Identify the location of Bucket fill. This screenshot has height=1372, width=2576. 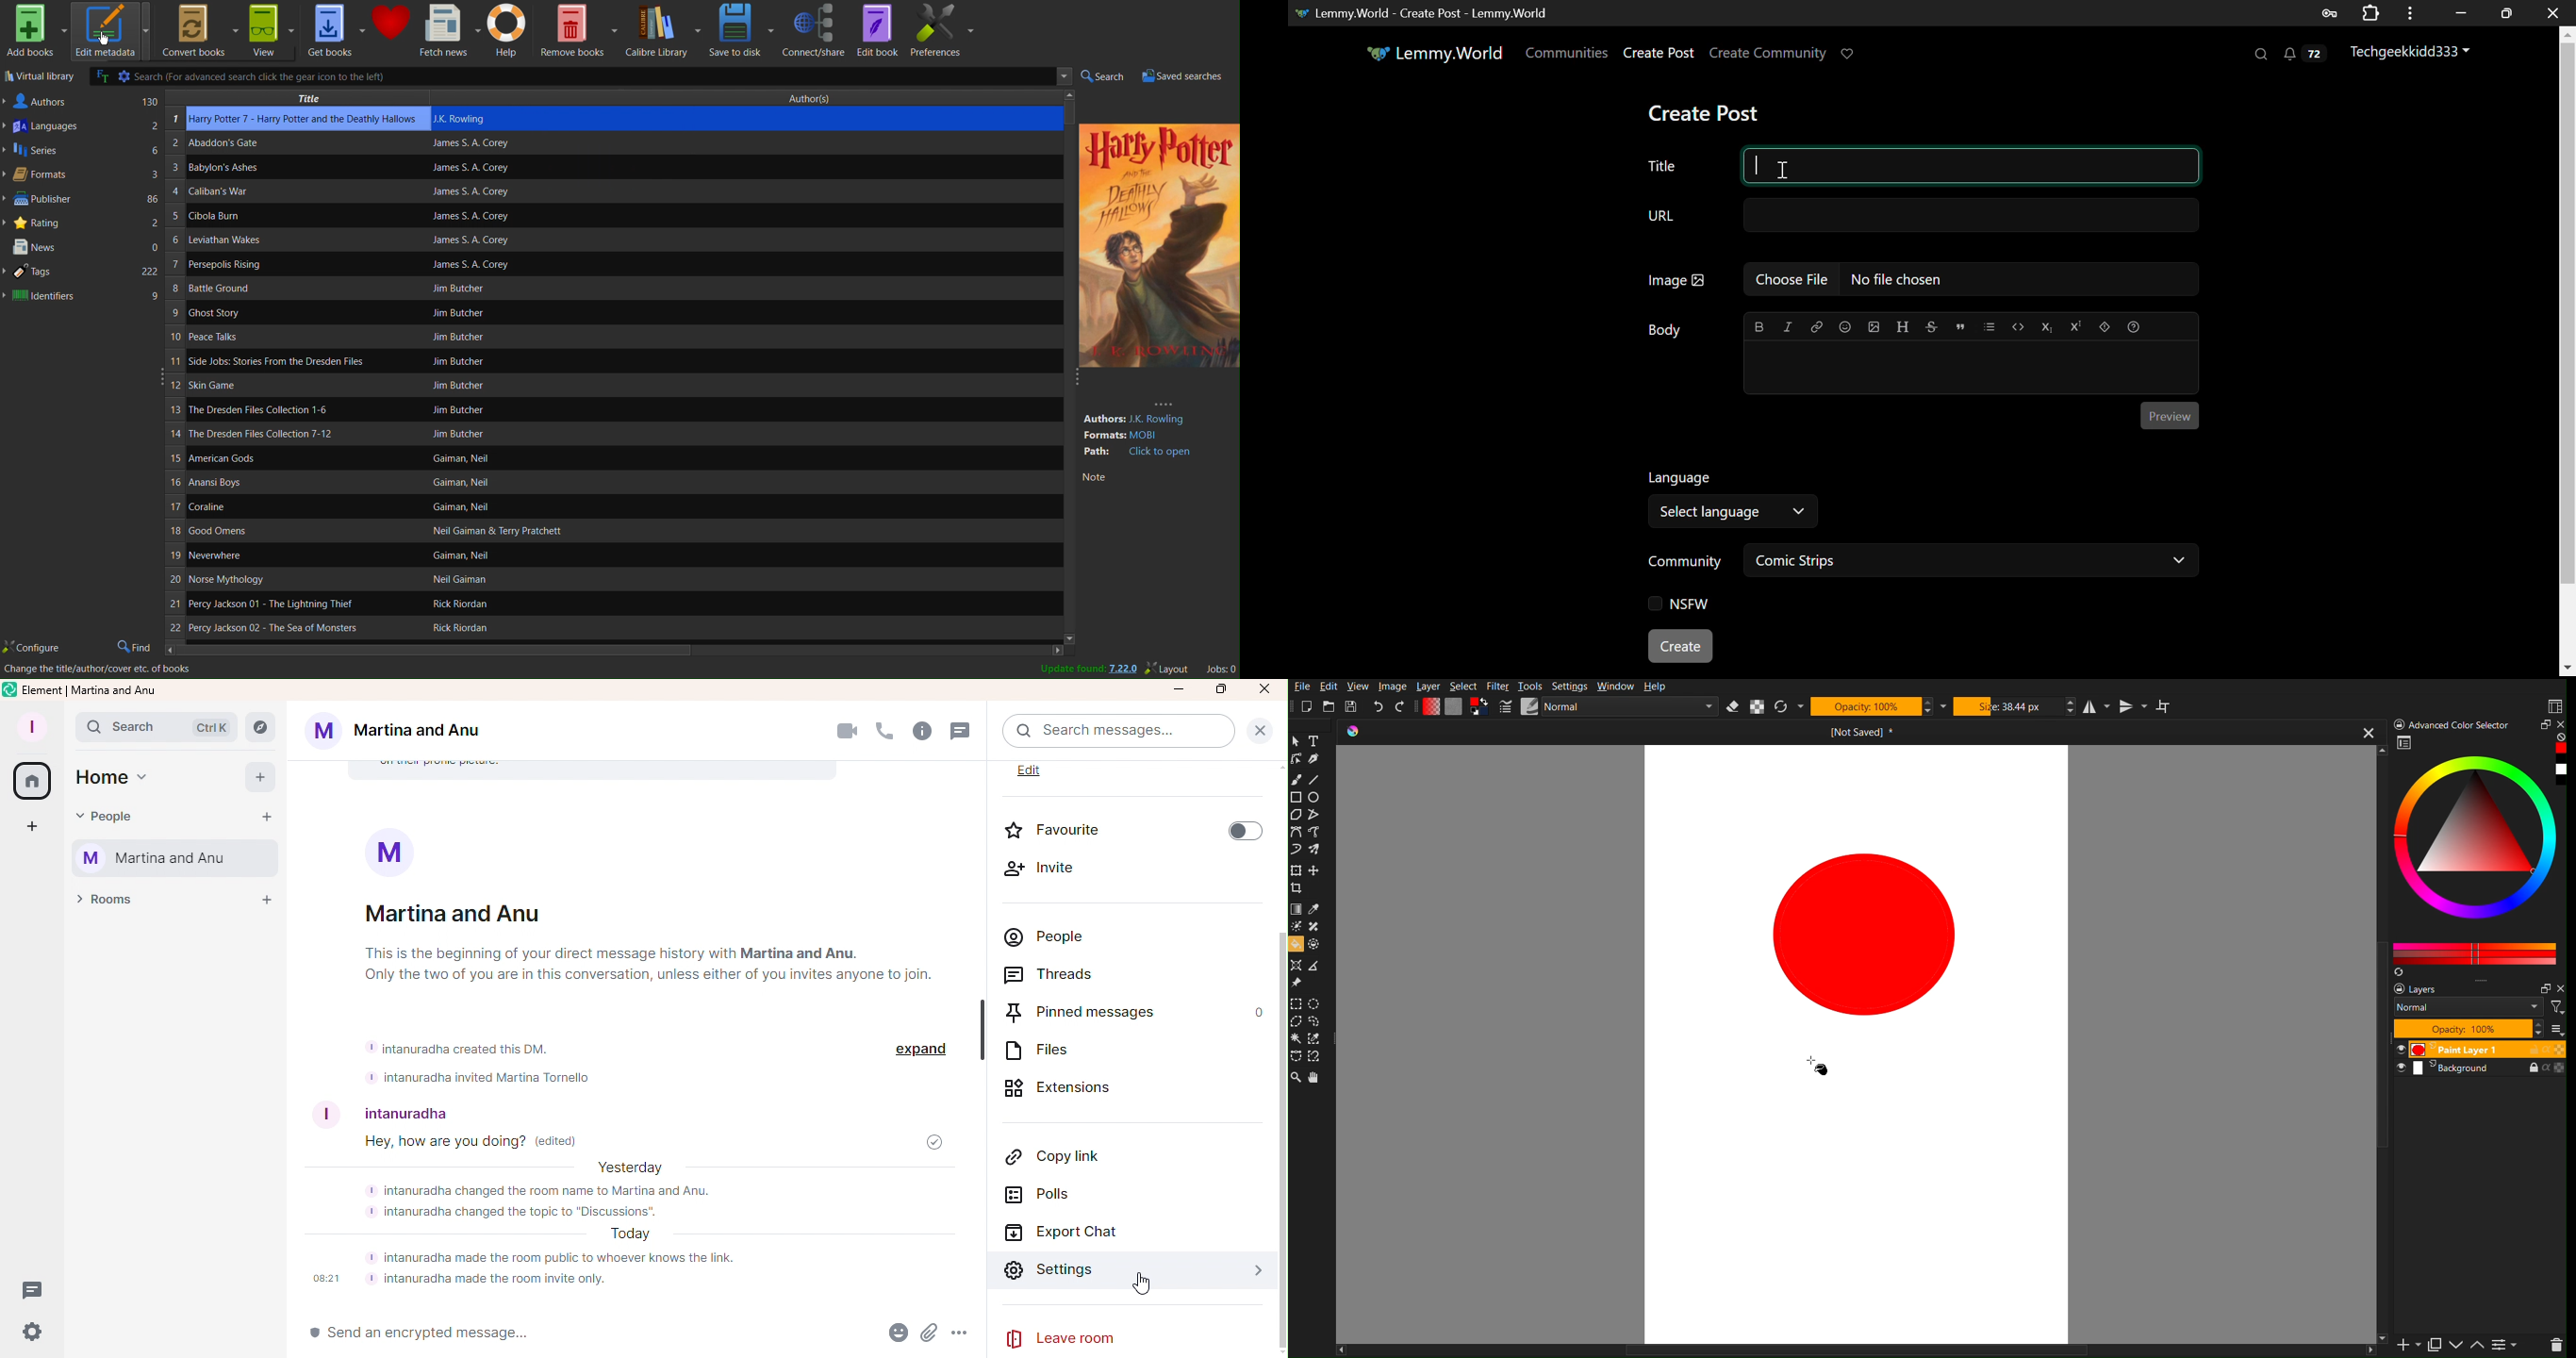
(1296, 944).